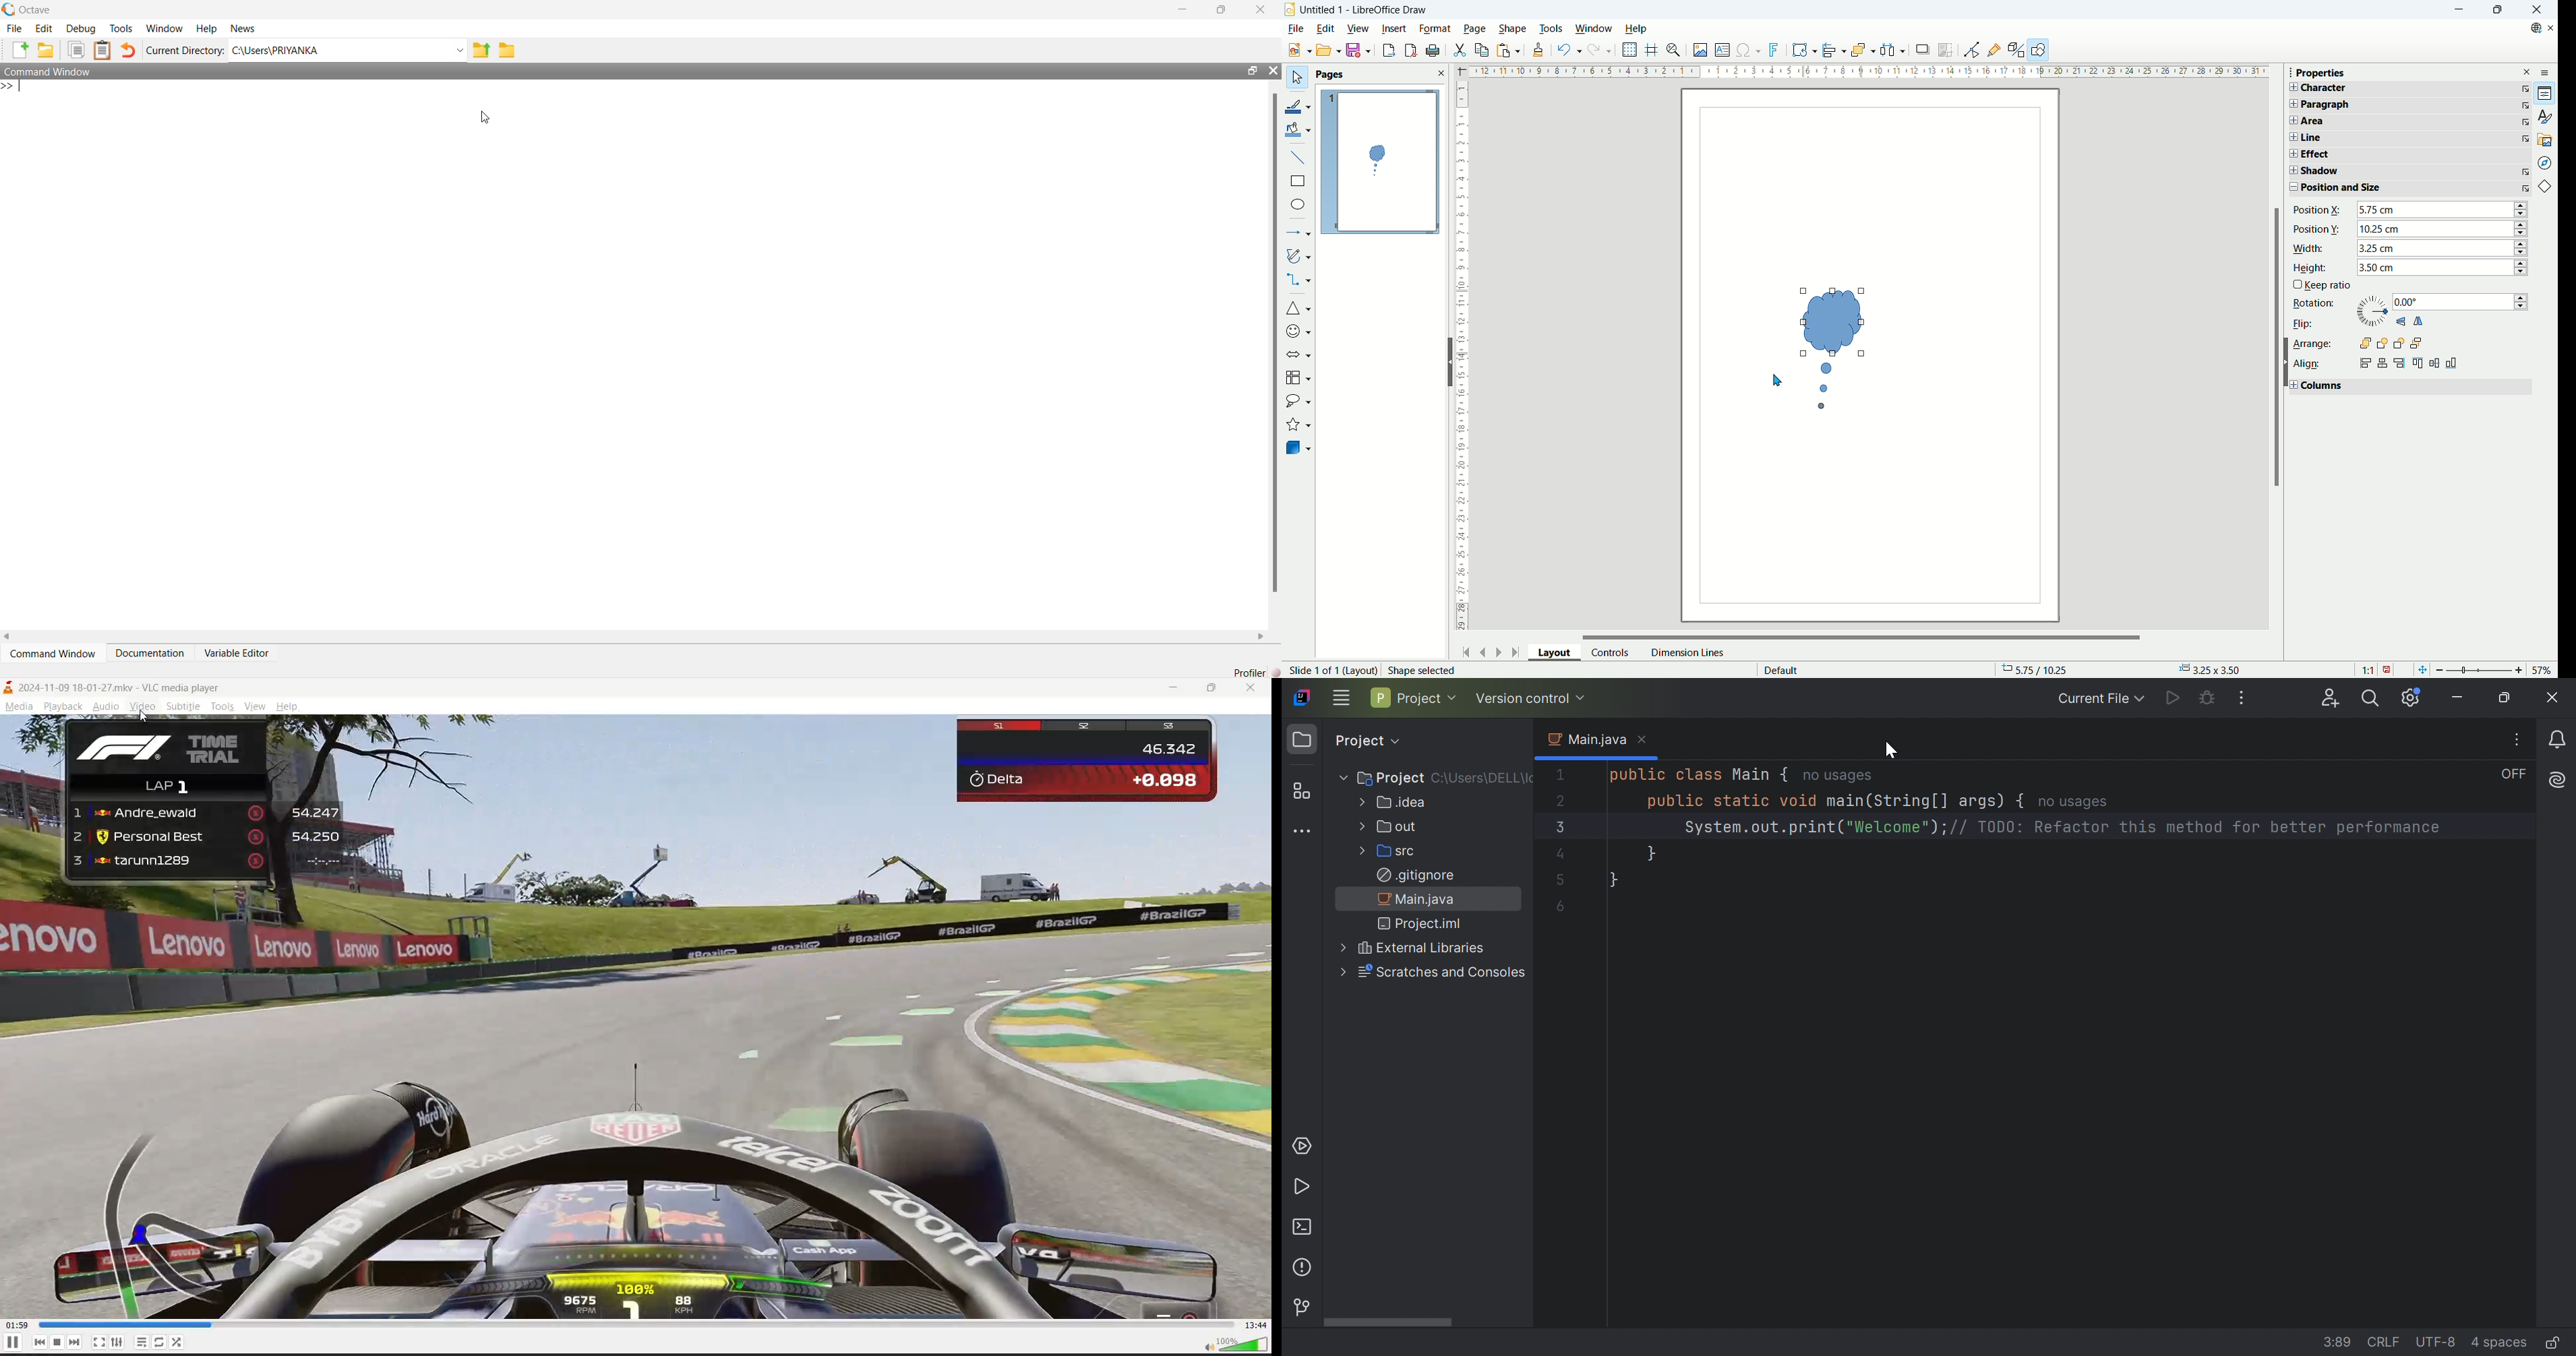  I want to click on previous, so click(38, 1342).